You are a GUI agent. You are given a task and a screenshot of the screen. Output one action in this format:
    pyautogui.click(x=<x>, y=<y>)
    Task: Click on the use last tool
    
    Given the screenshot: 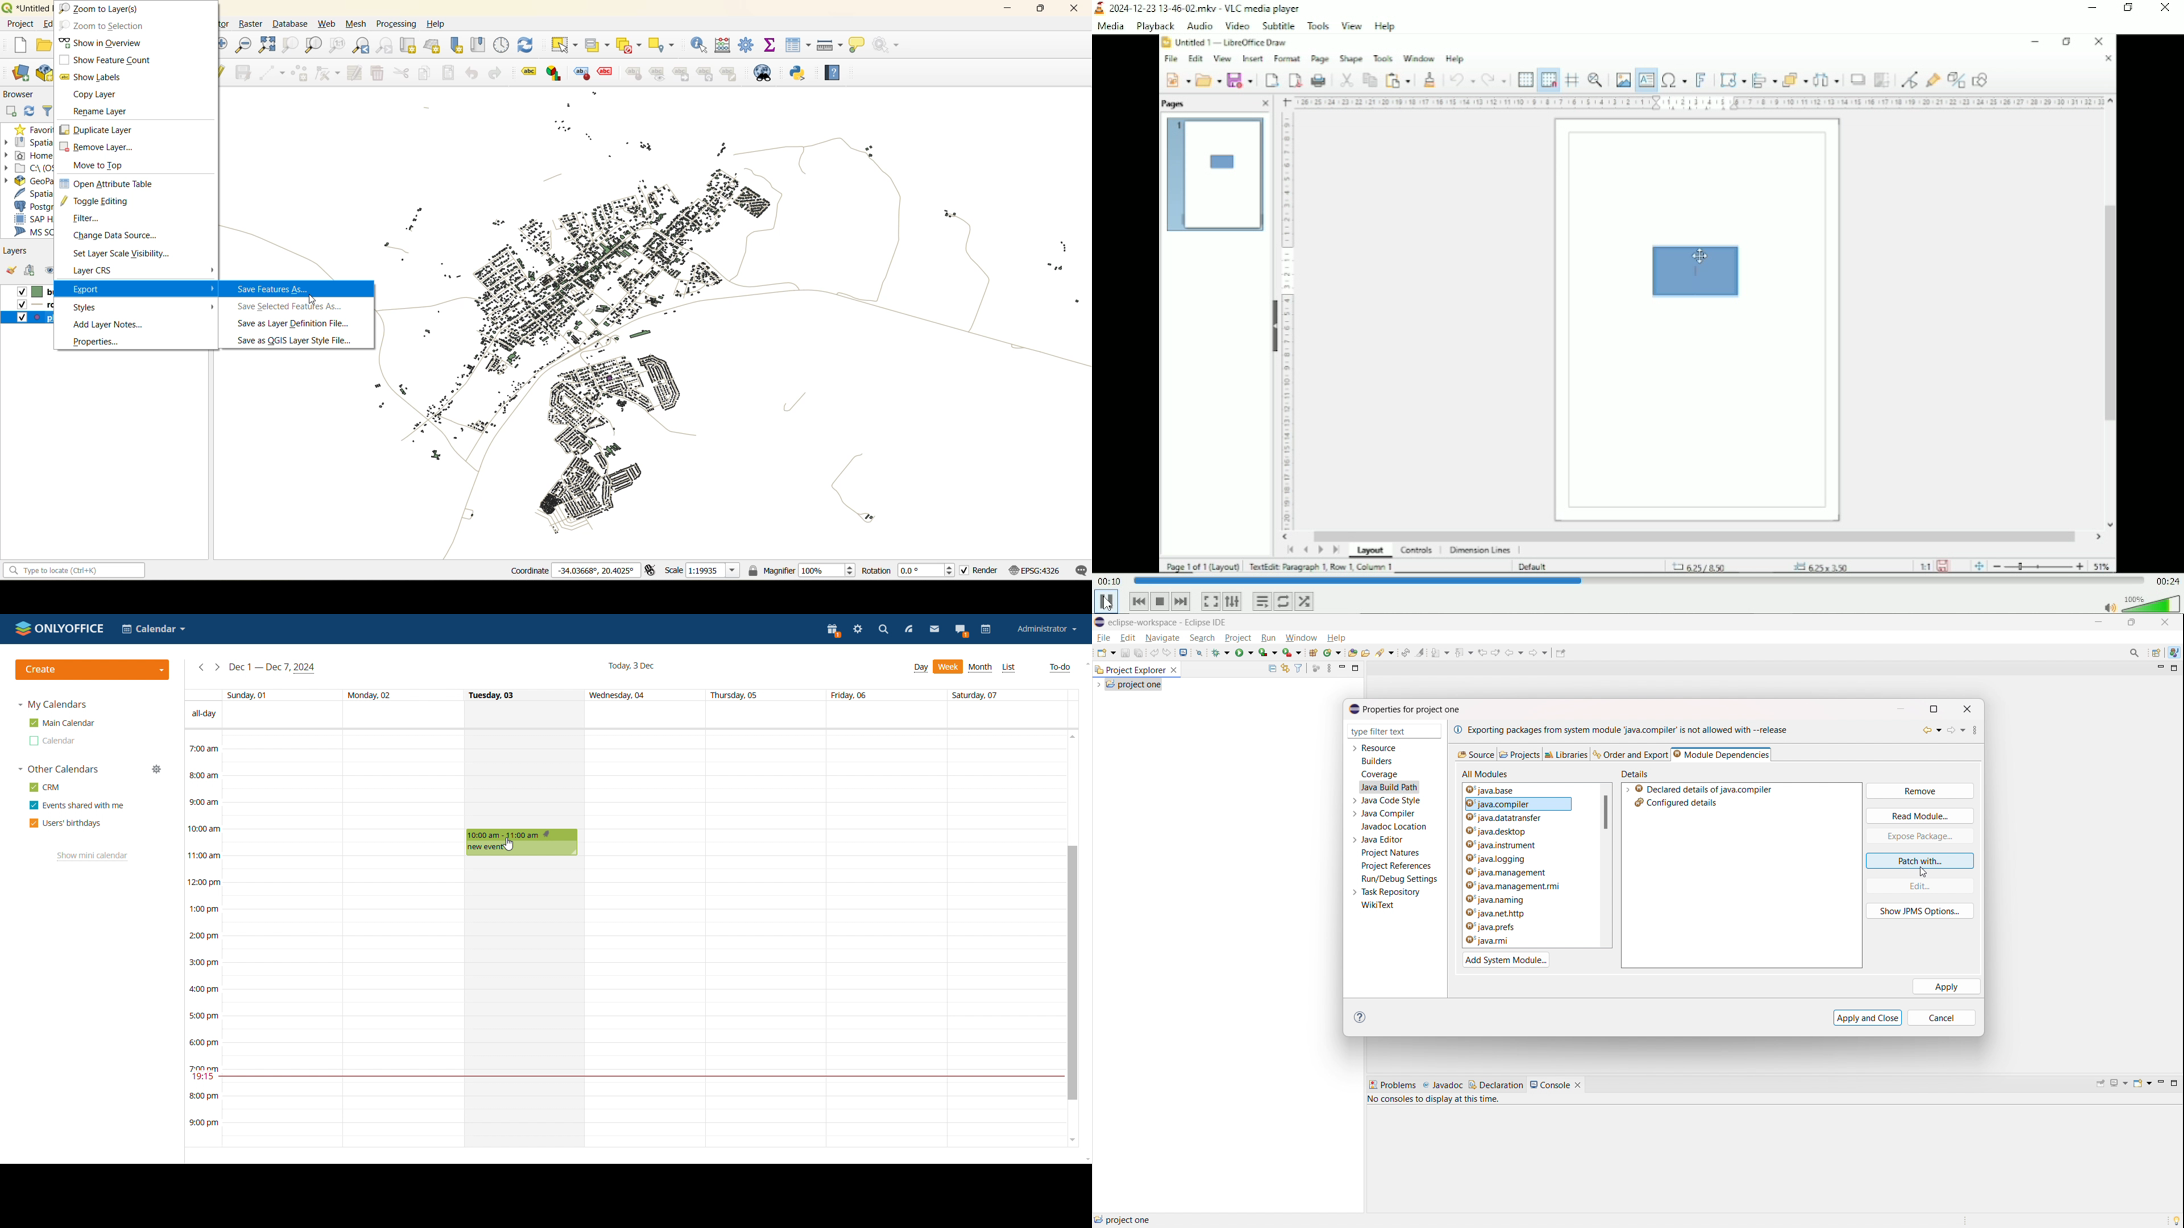 What is the action you would take?
    pyautogui.click(x=1292, y=653)
    